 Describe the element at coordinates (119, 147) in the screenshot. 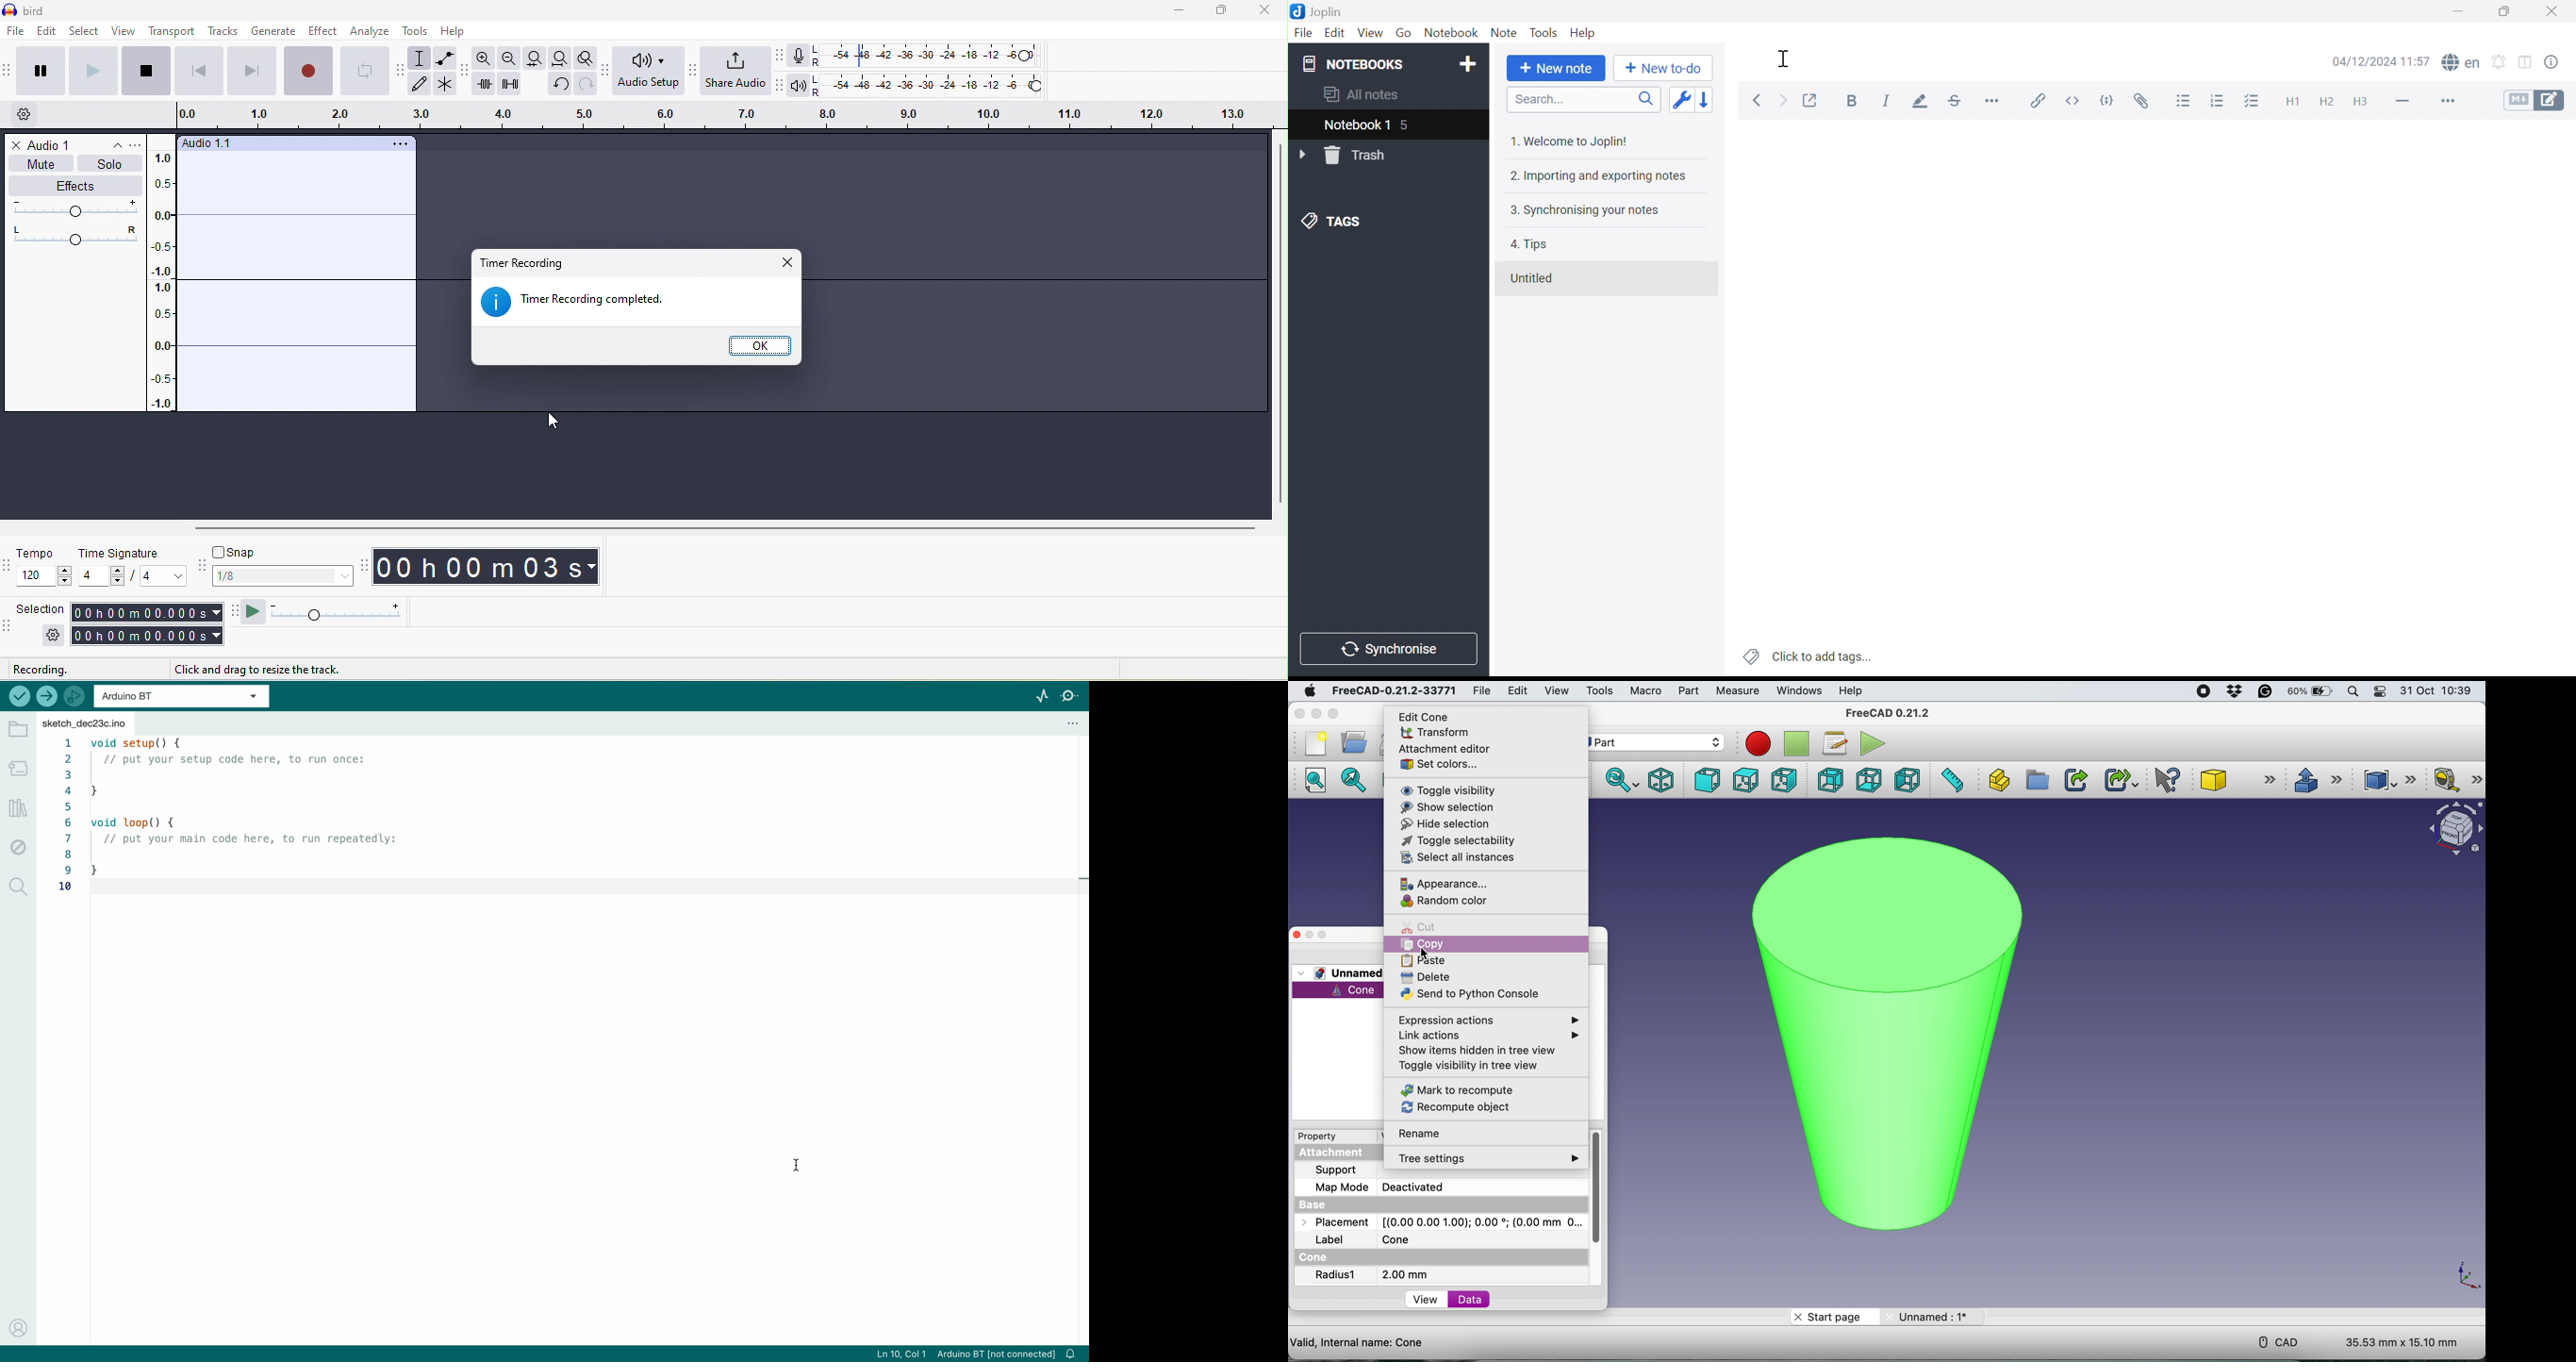

I see `drop down` at that location.